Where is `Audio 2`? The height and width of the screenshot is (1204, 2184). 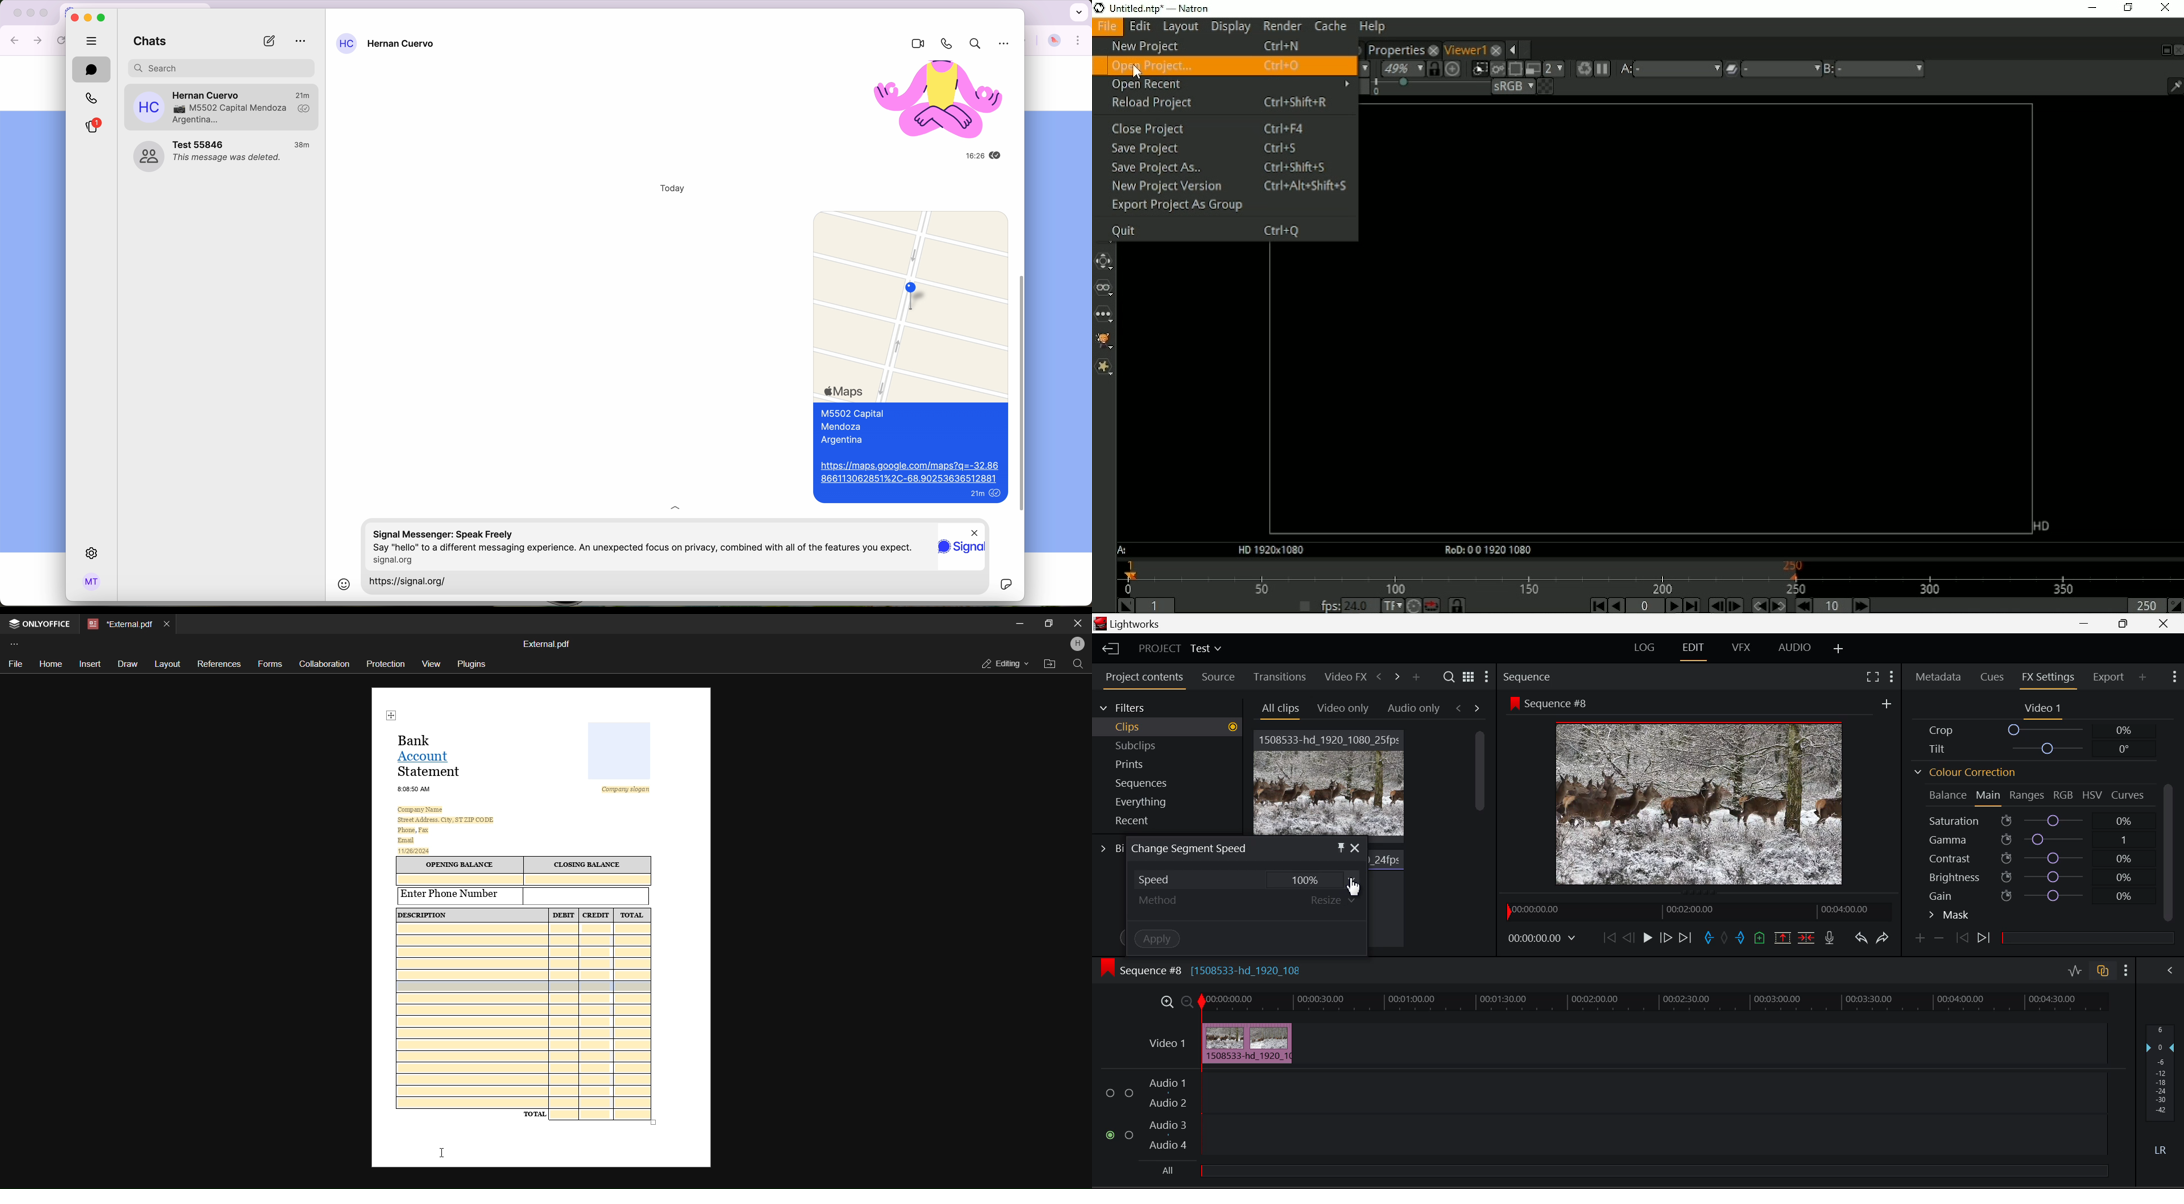 Audio 2 is located at coordinates (1169, 1104).